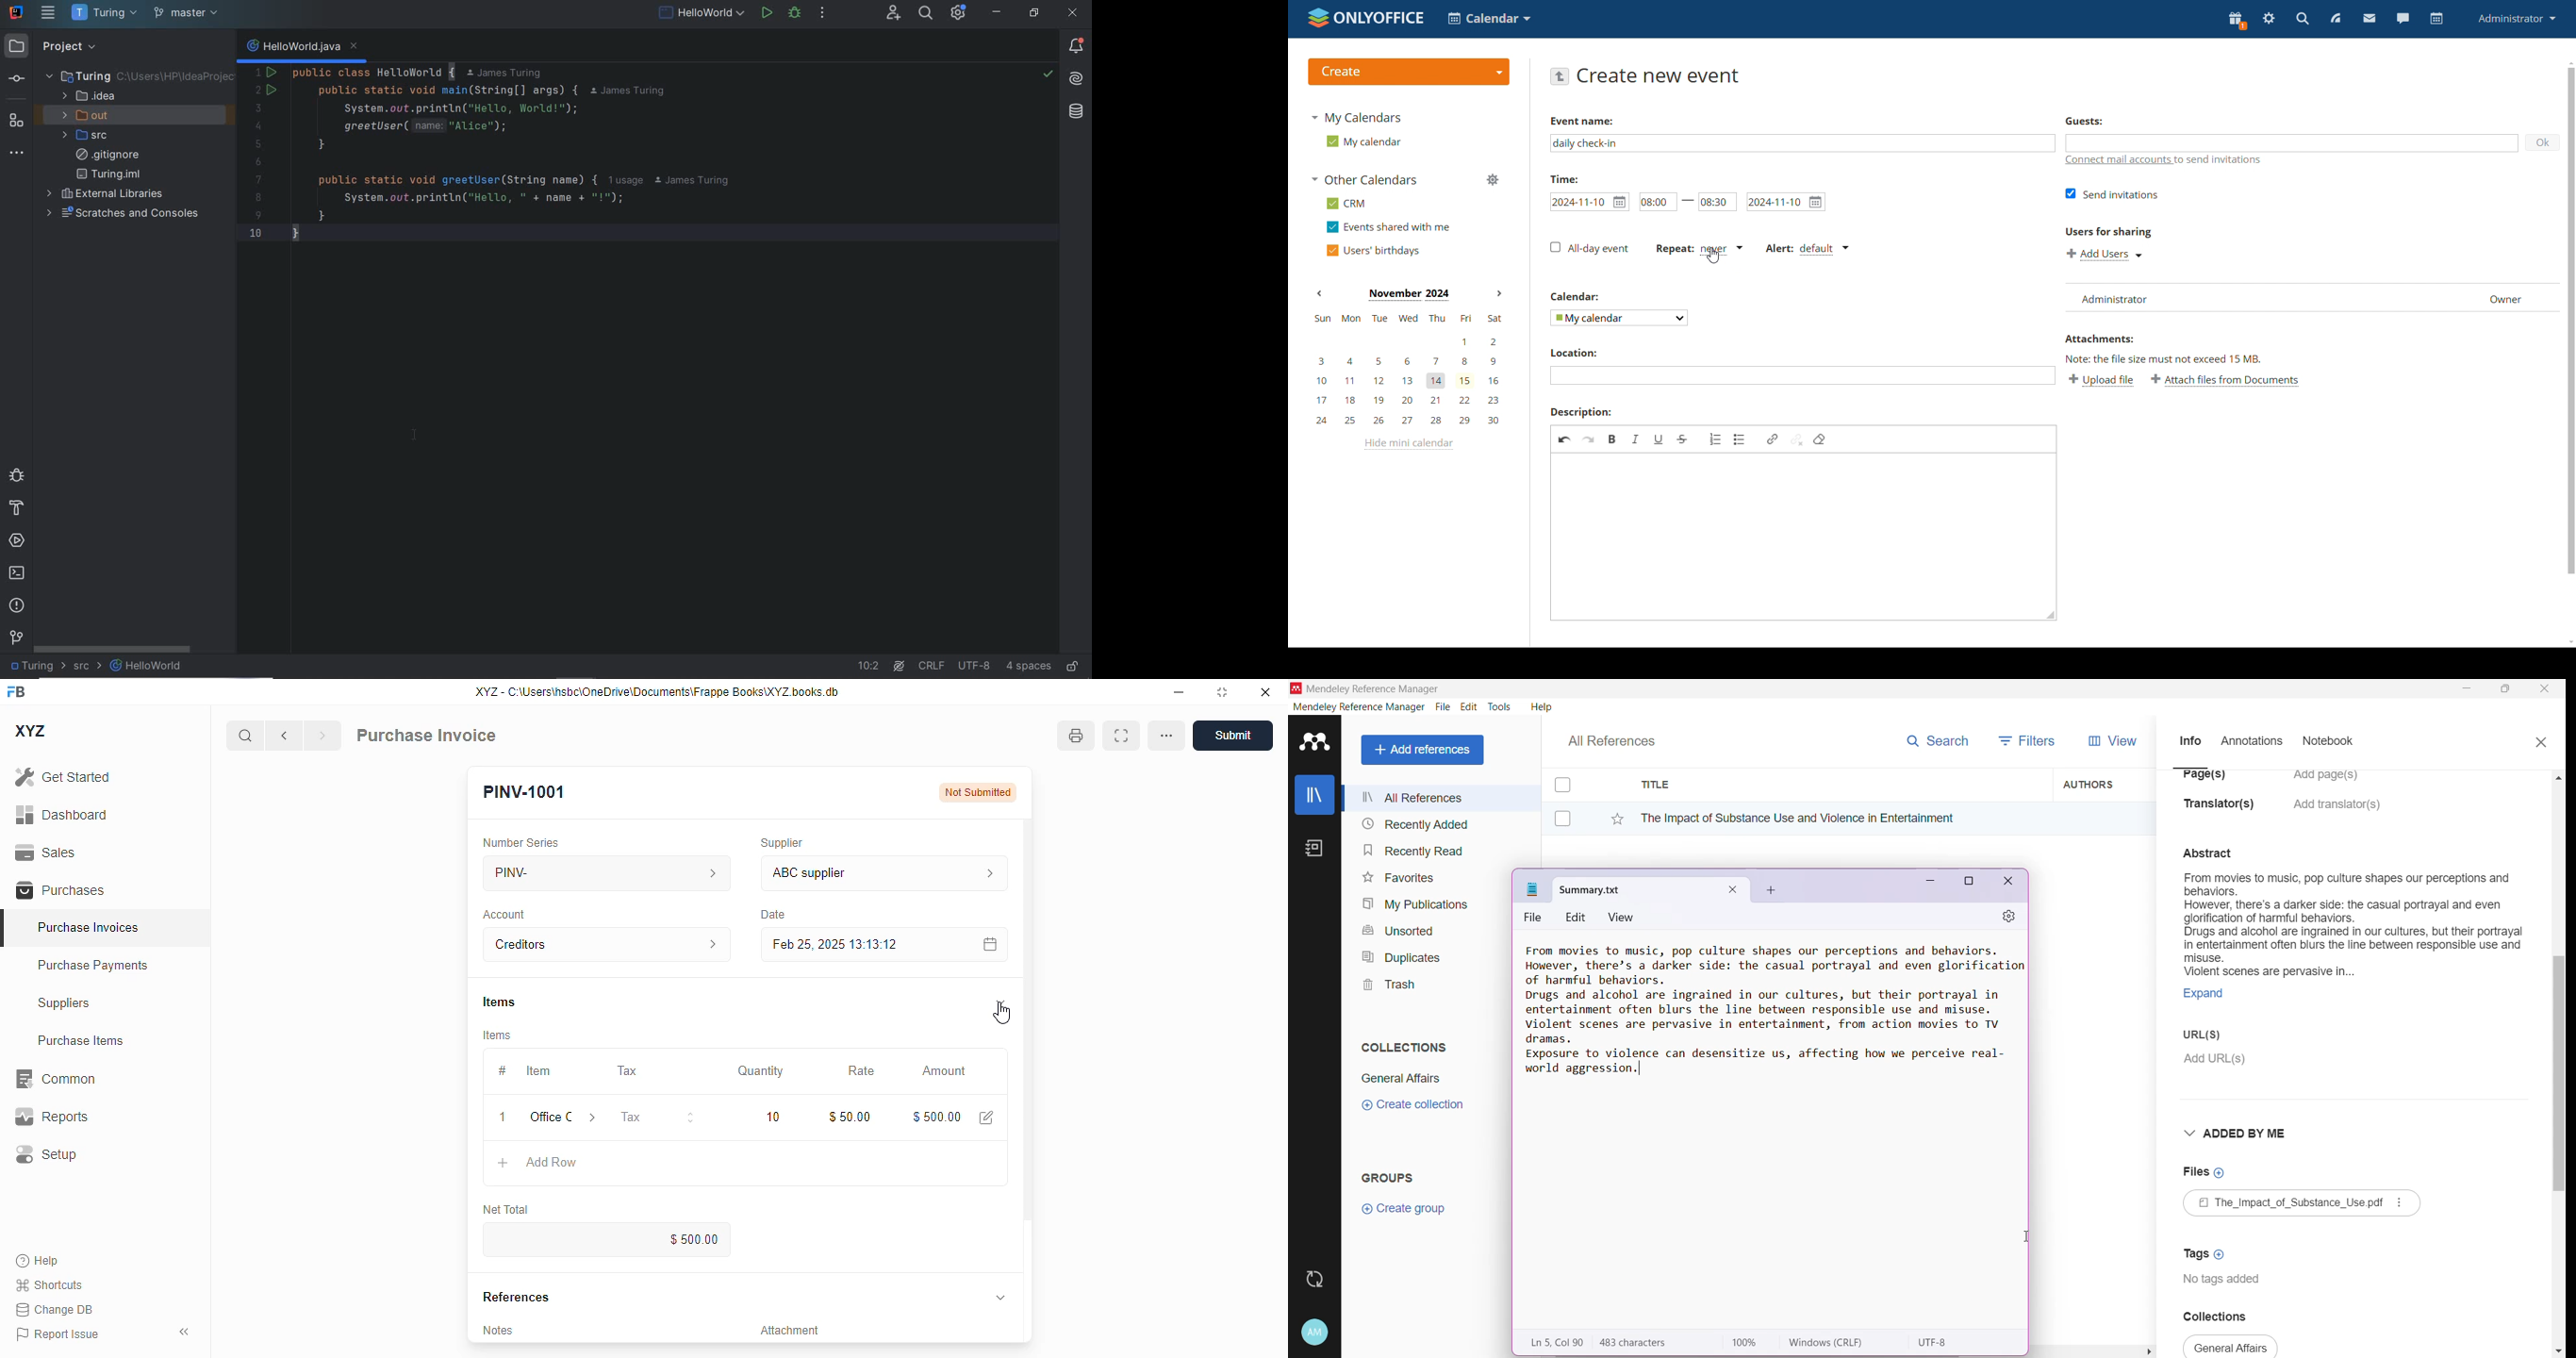  I want to click on calendar, so click(2436, 19).